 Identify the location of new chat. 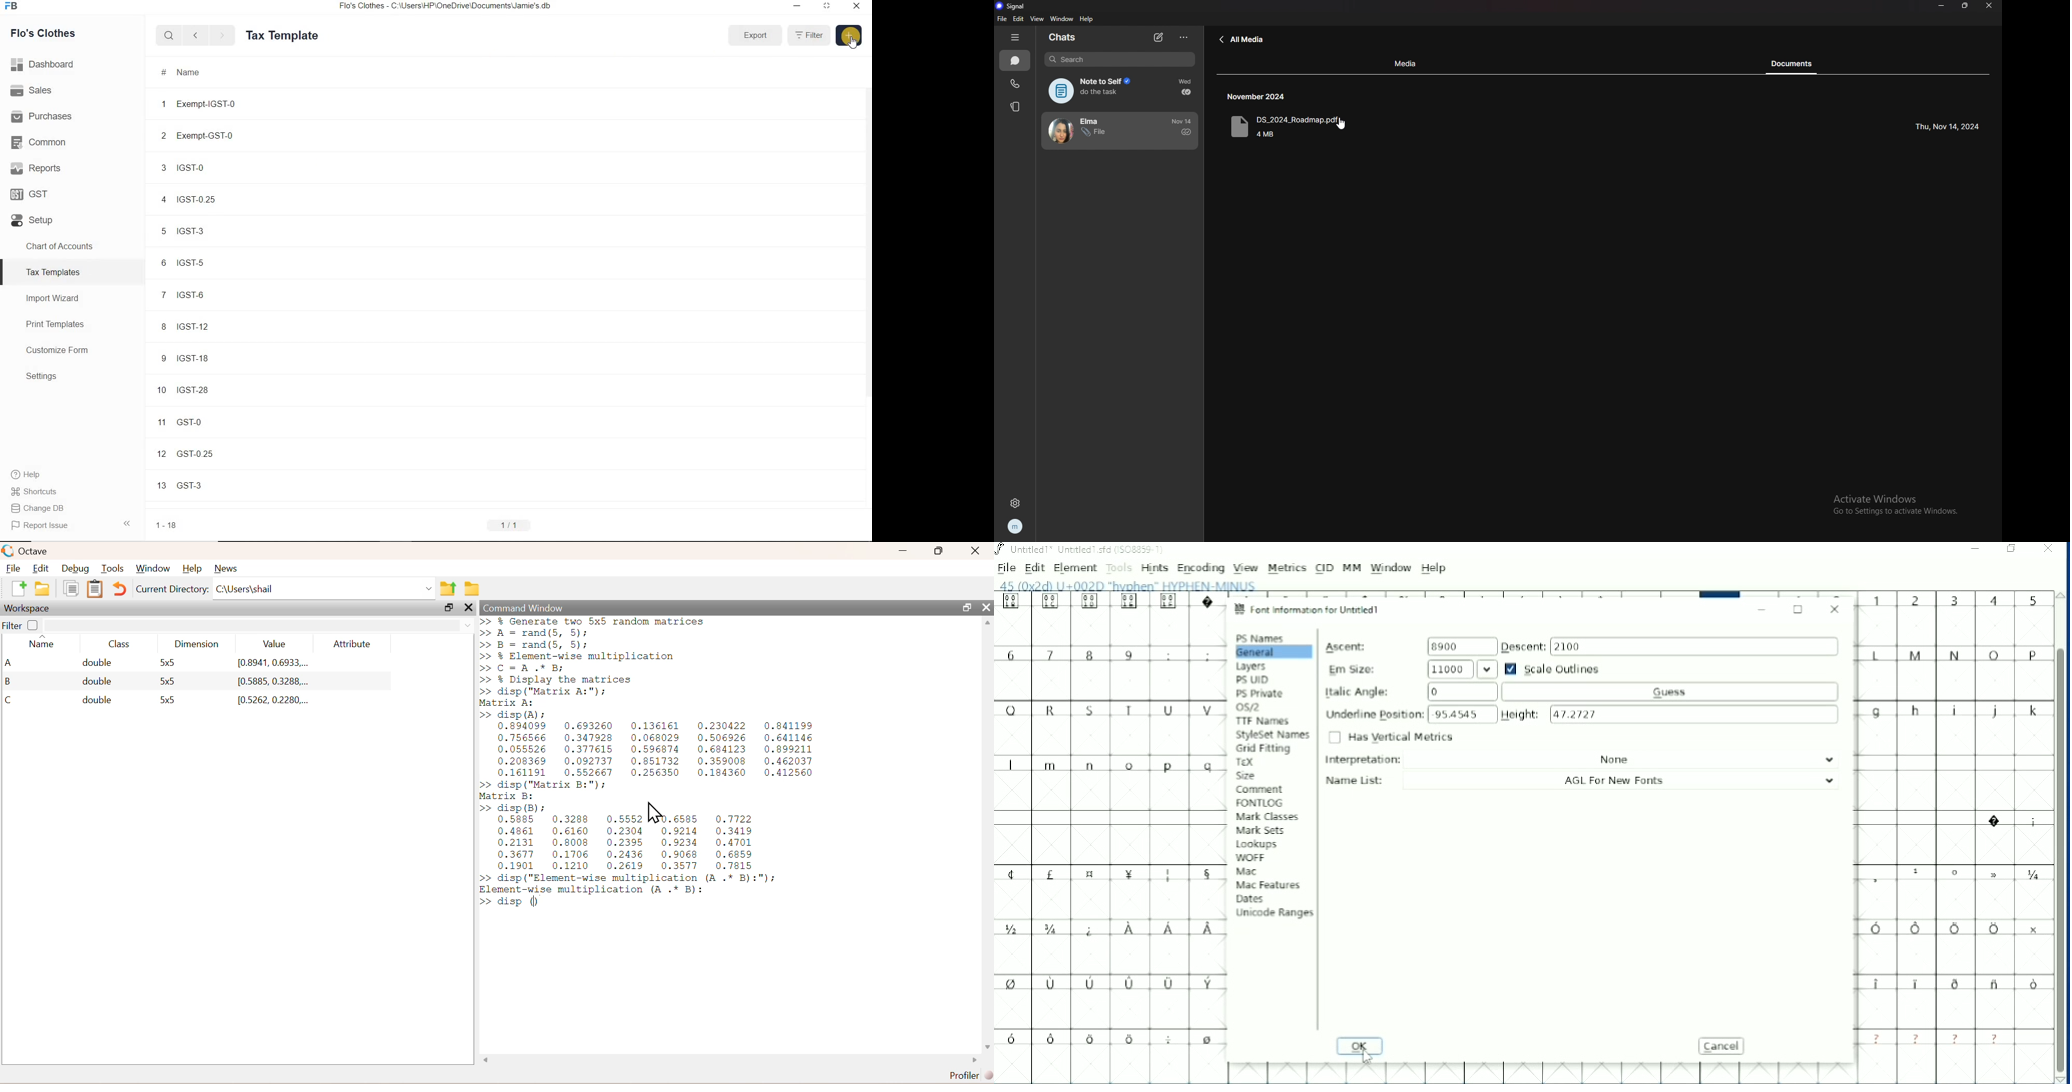
(1158, 37).